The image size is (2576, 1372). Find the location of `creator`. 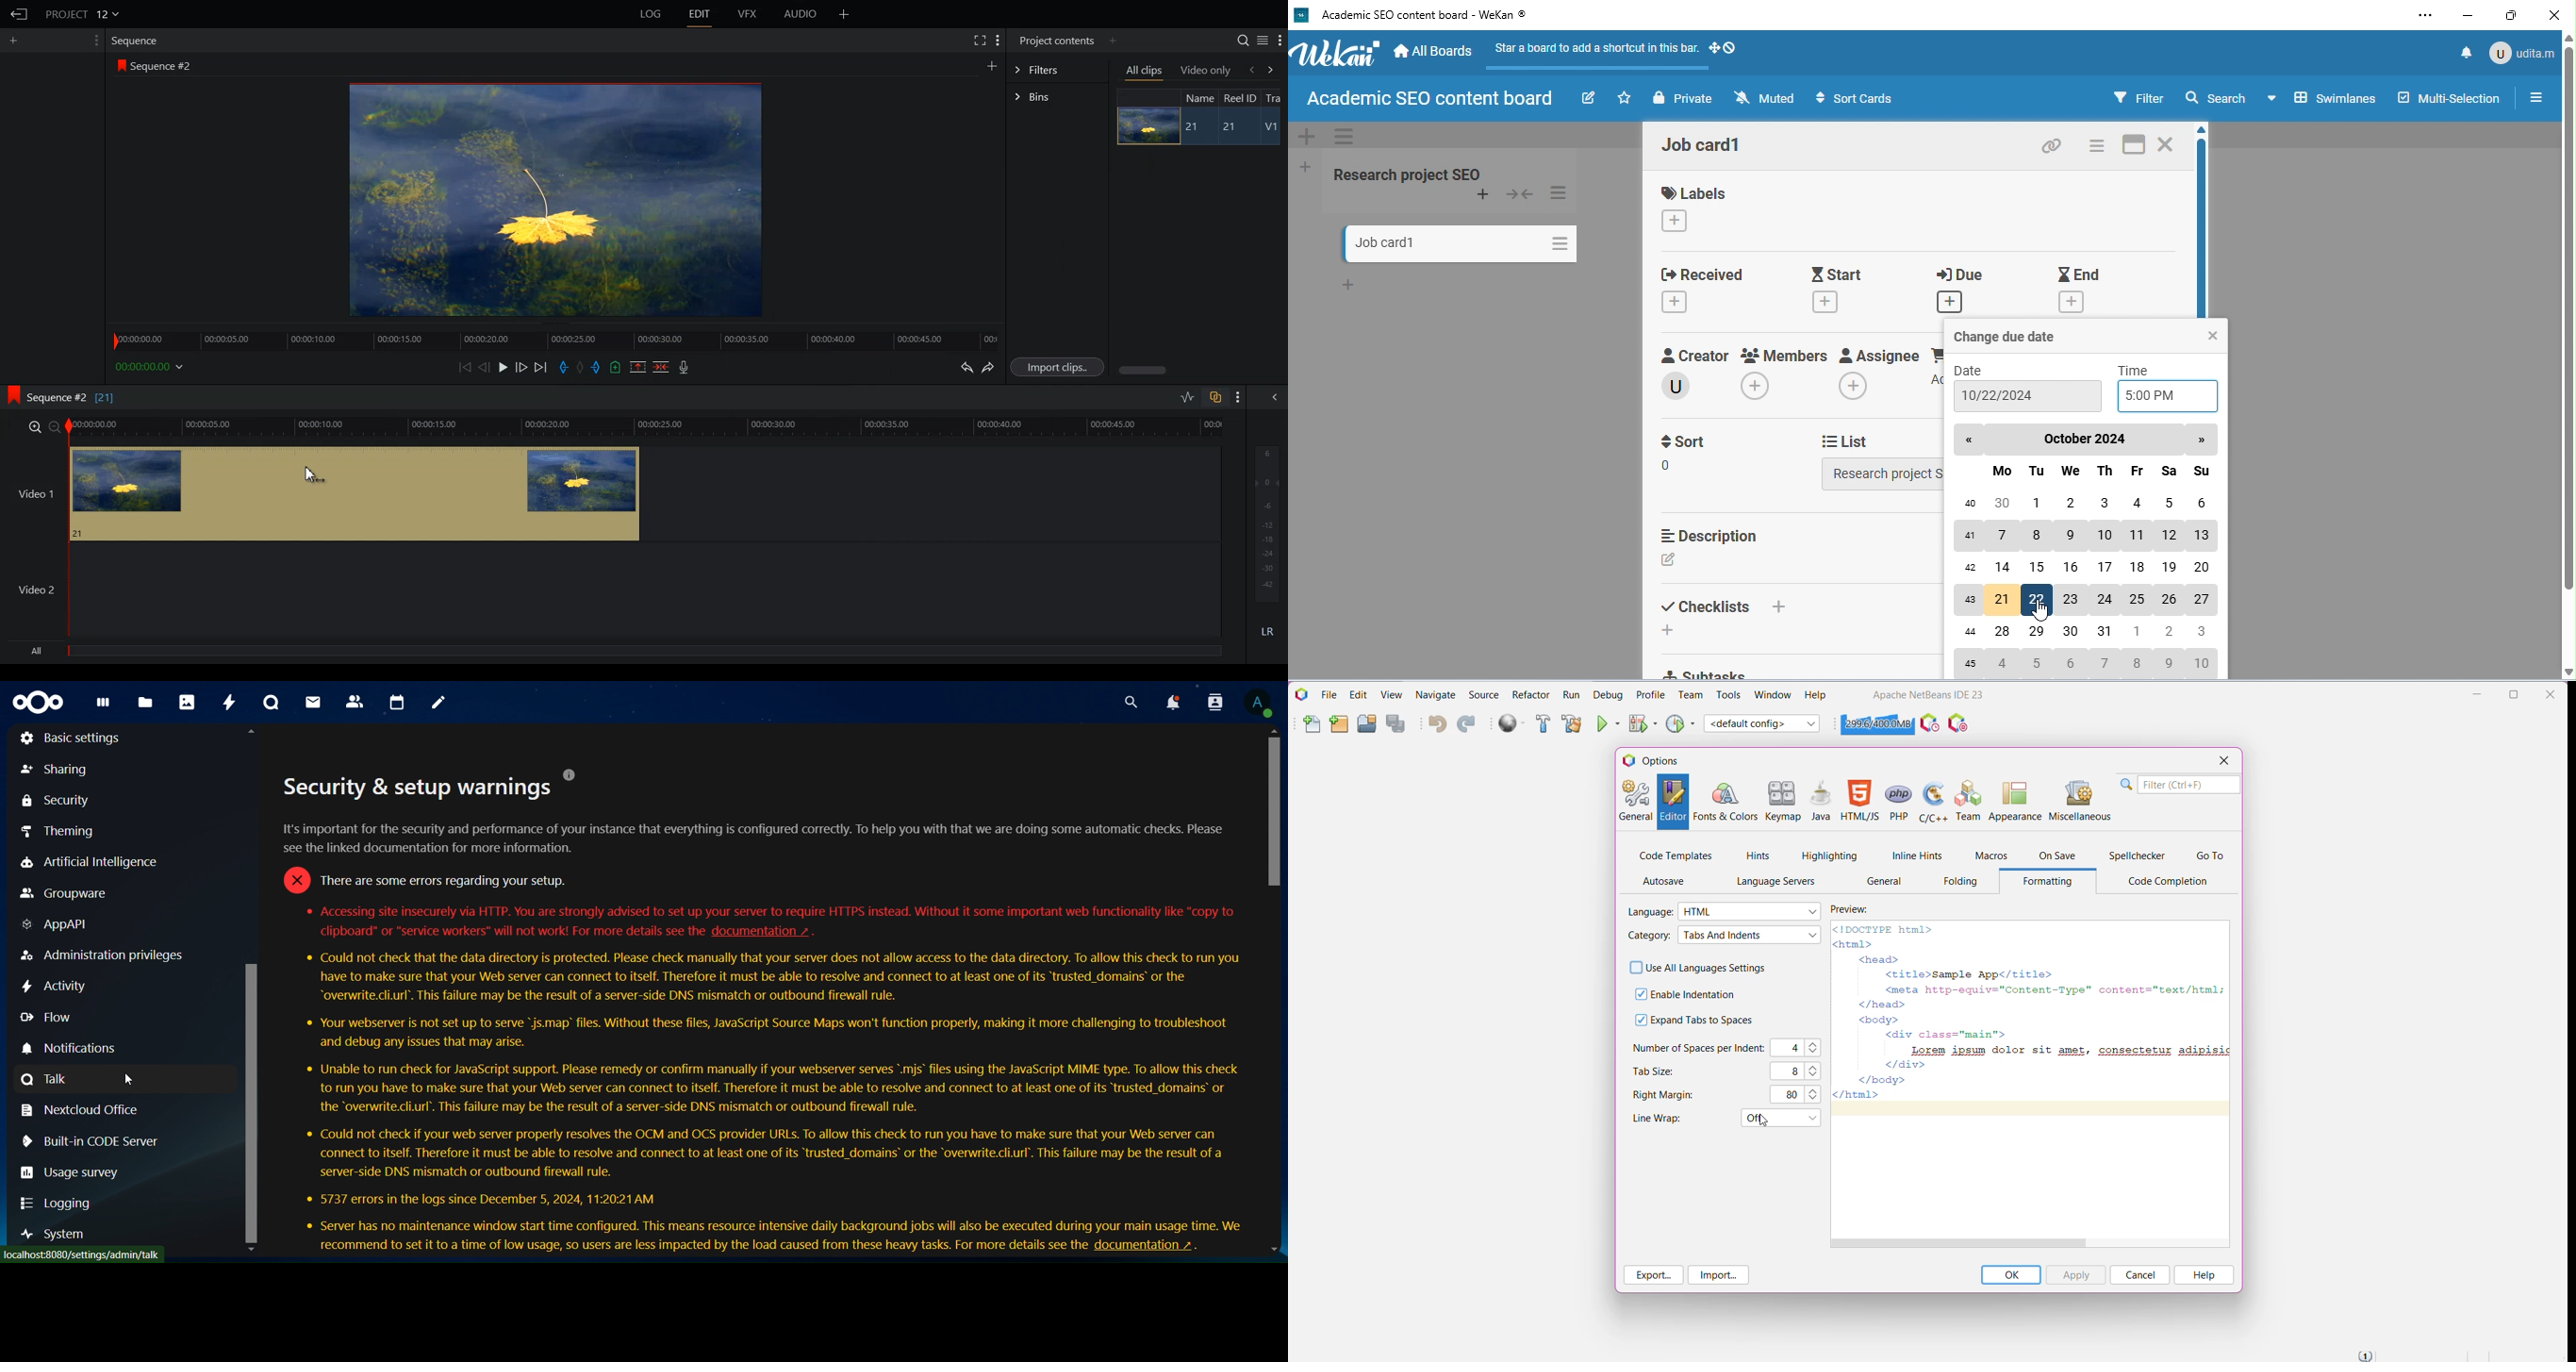

creator is located at coordinates (1698, 355).